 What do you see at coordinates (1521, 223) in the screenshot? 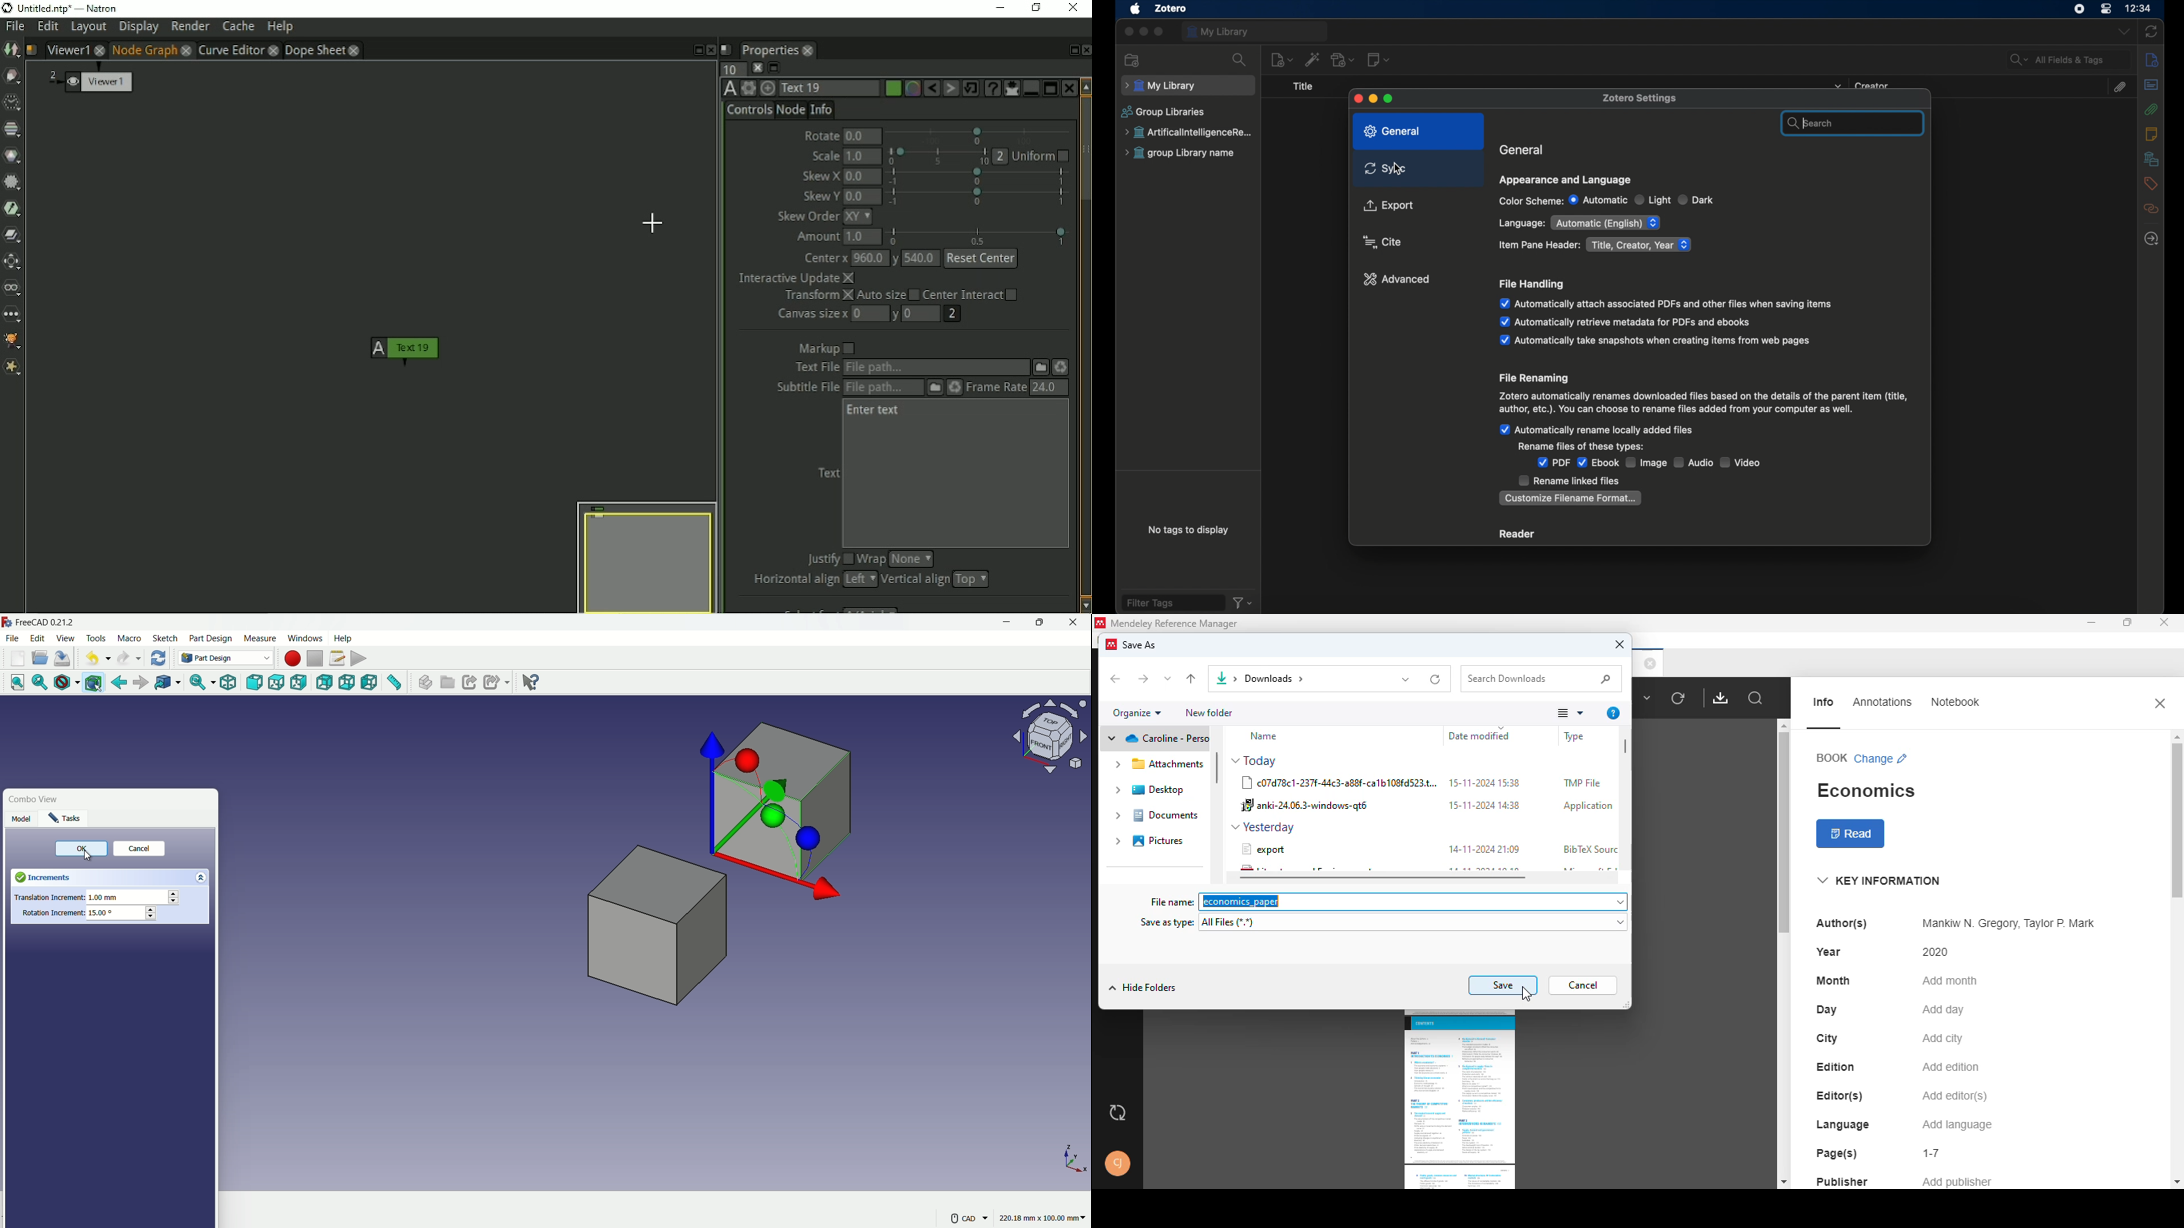
I see `language:` at bounding box center [1521, 223].